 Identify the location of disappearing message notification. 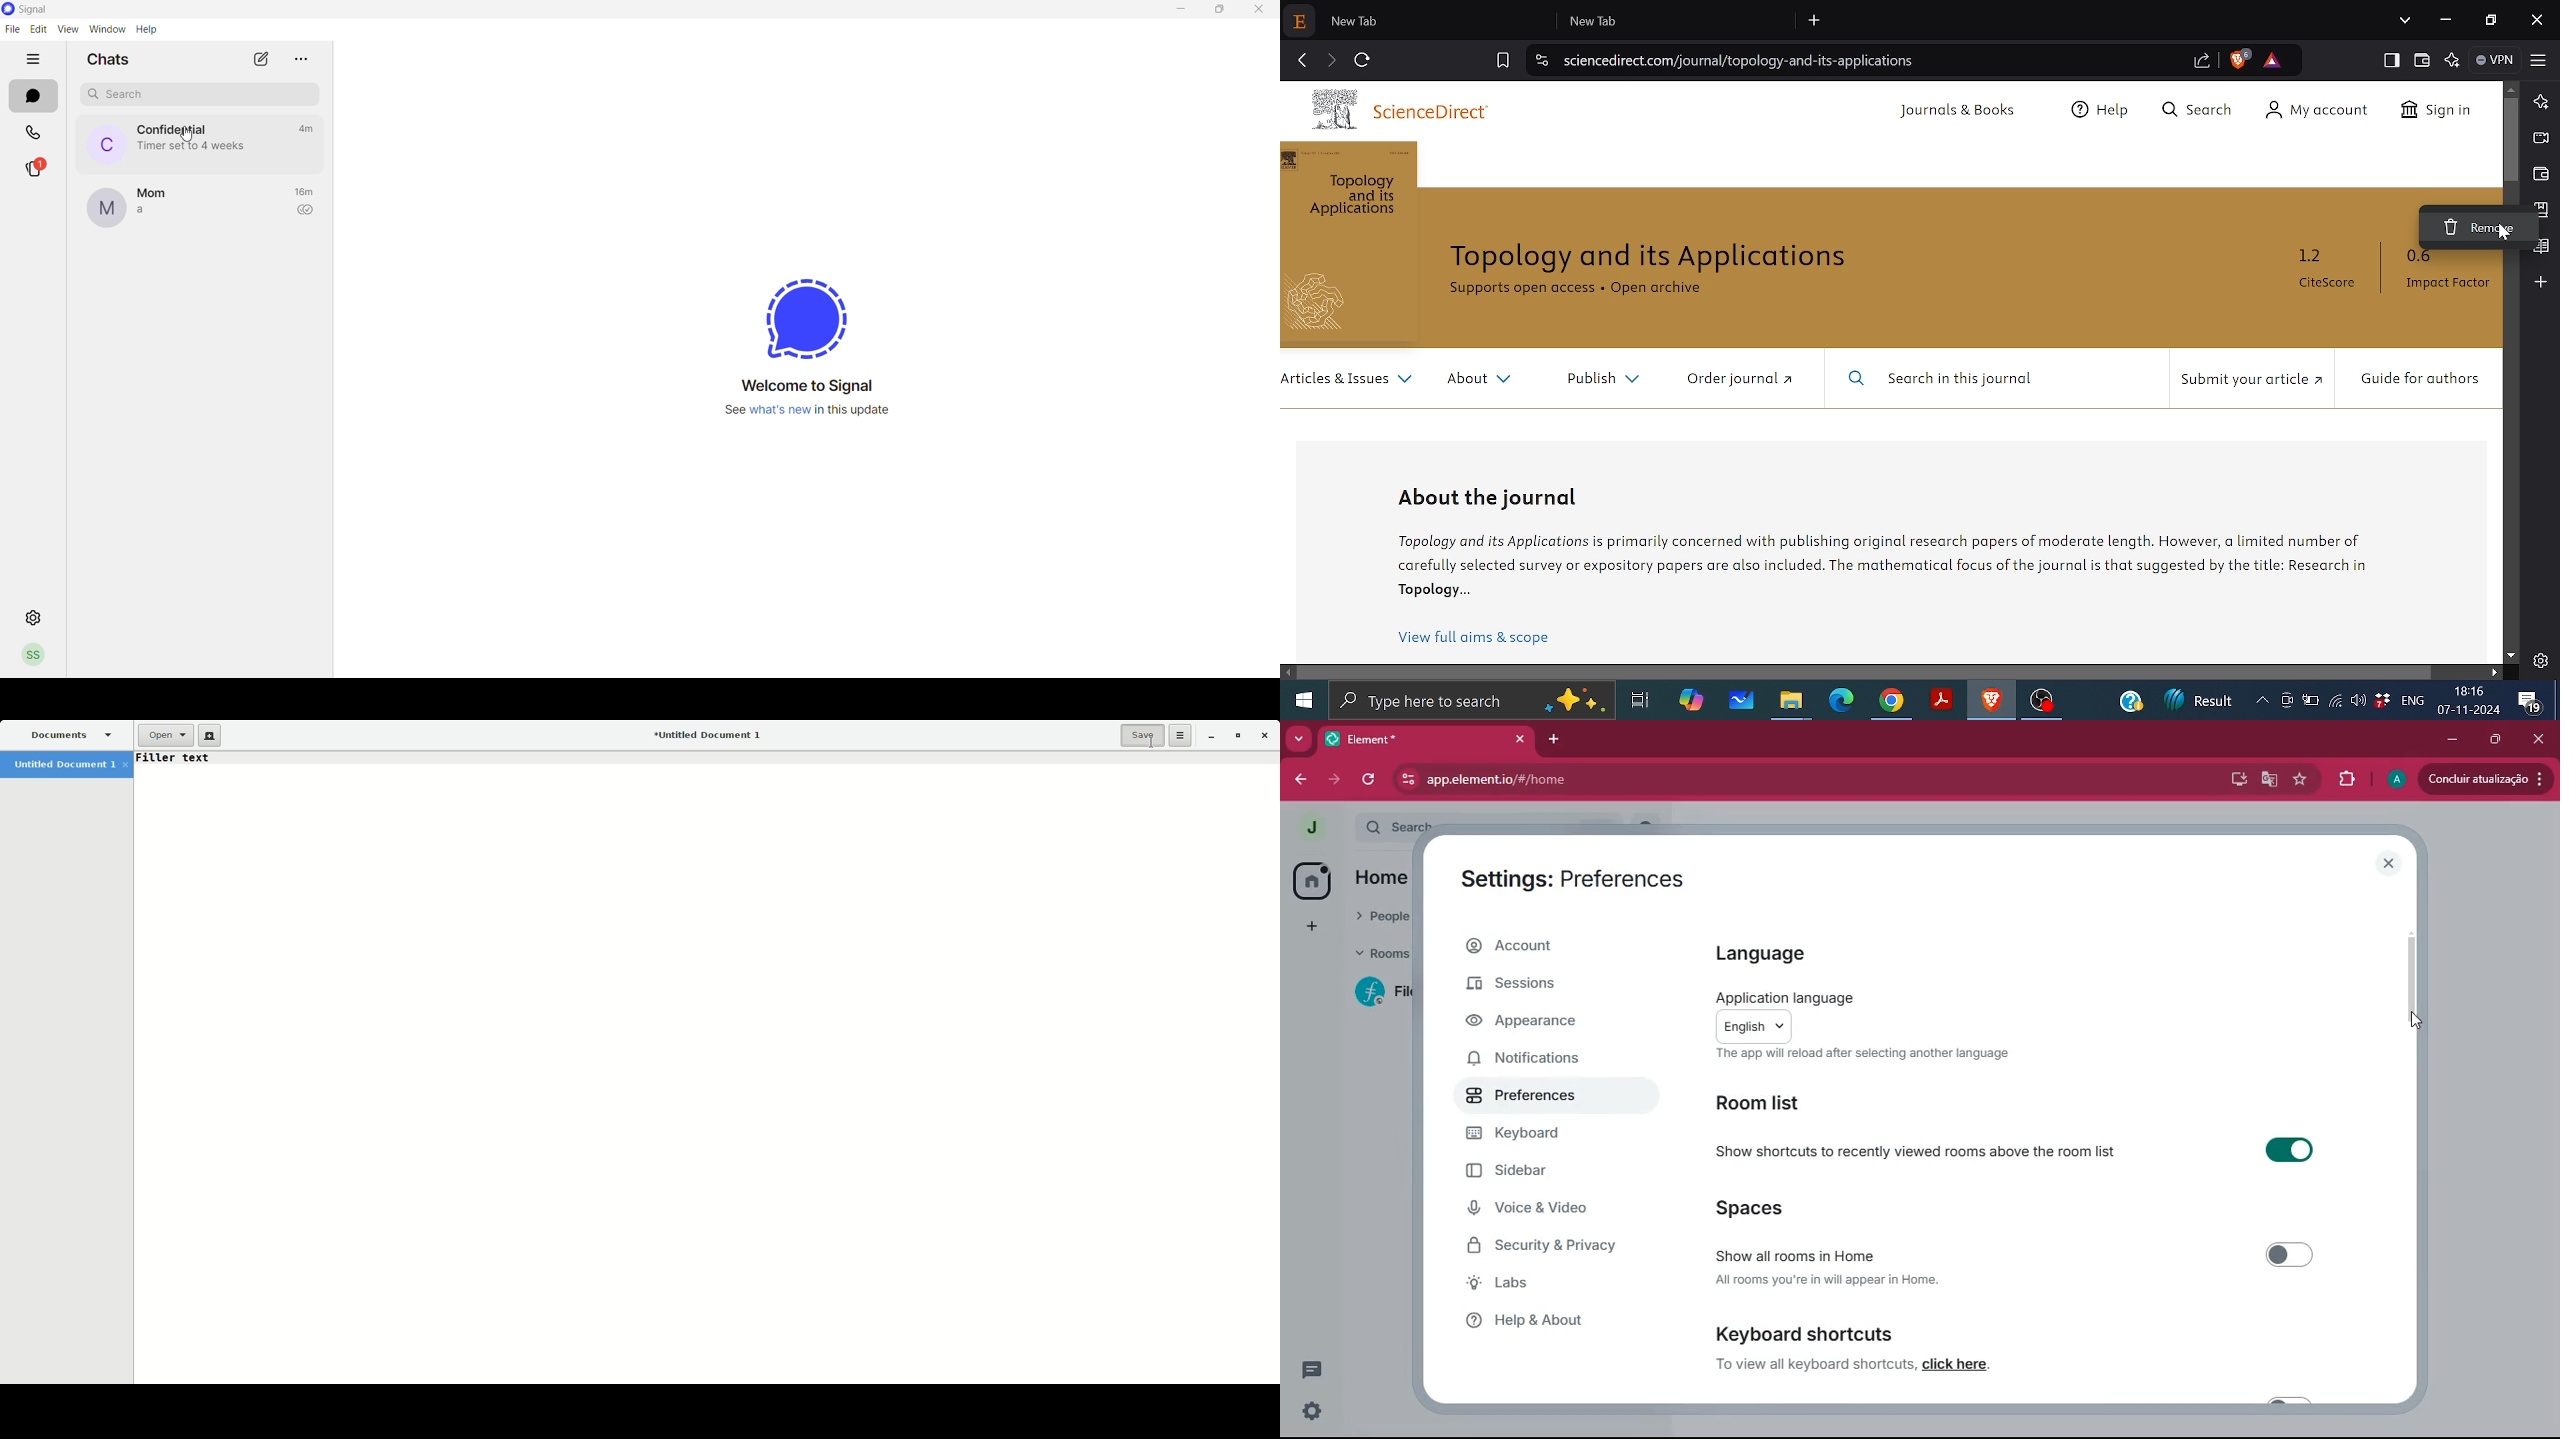
(191, 148).